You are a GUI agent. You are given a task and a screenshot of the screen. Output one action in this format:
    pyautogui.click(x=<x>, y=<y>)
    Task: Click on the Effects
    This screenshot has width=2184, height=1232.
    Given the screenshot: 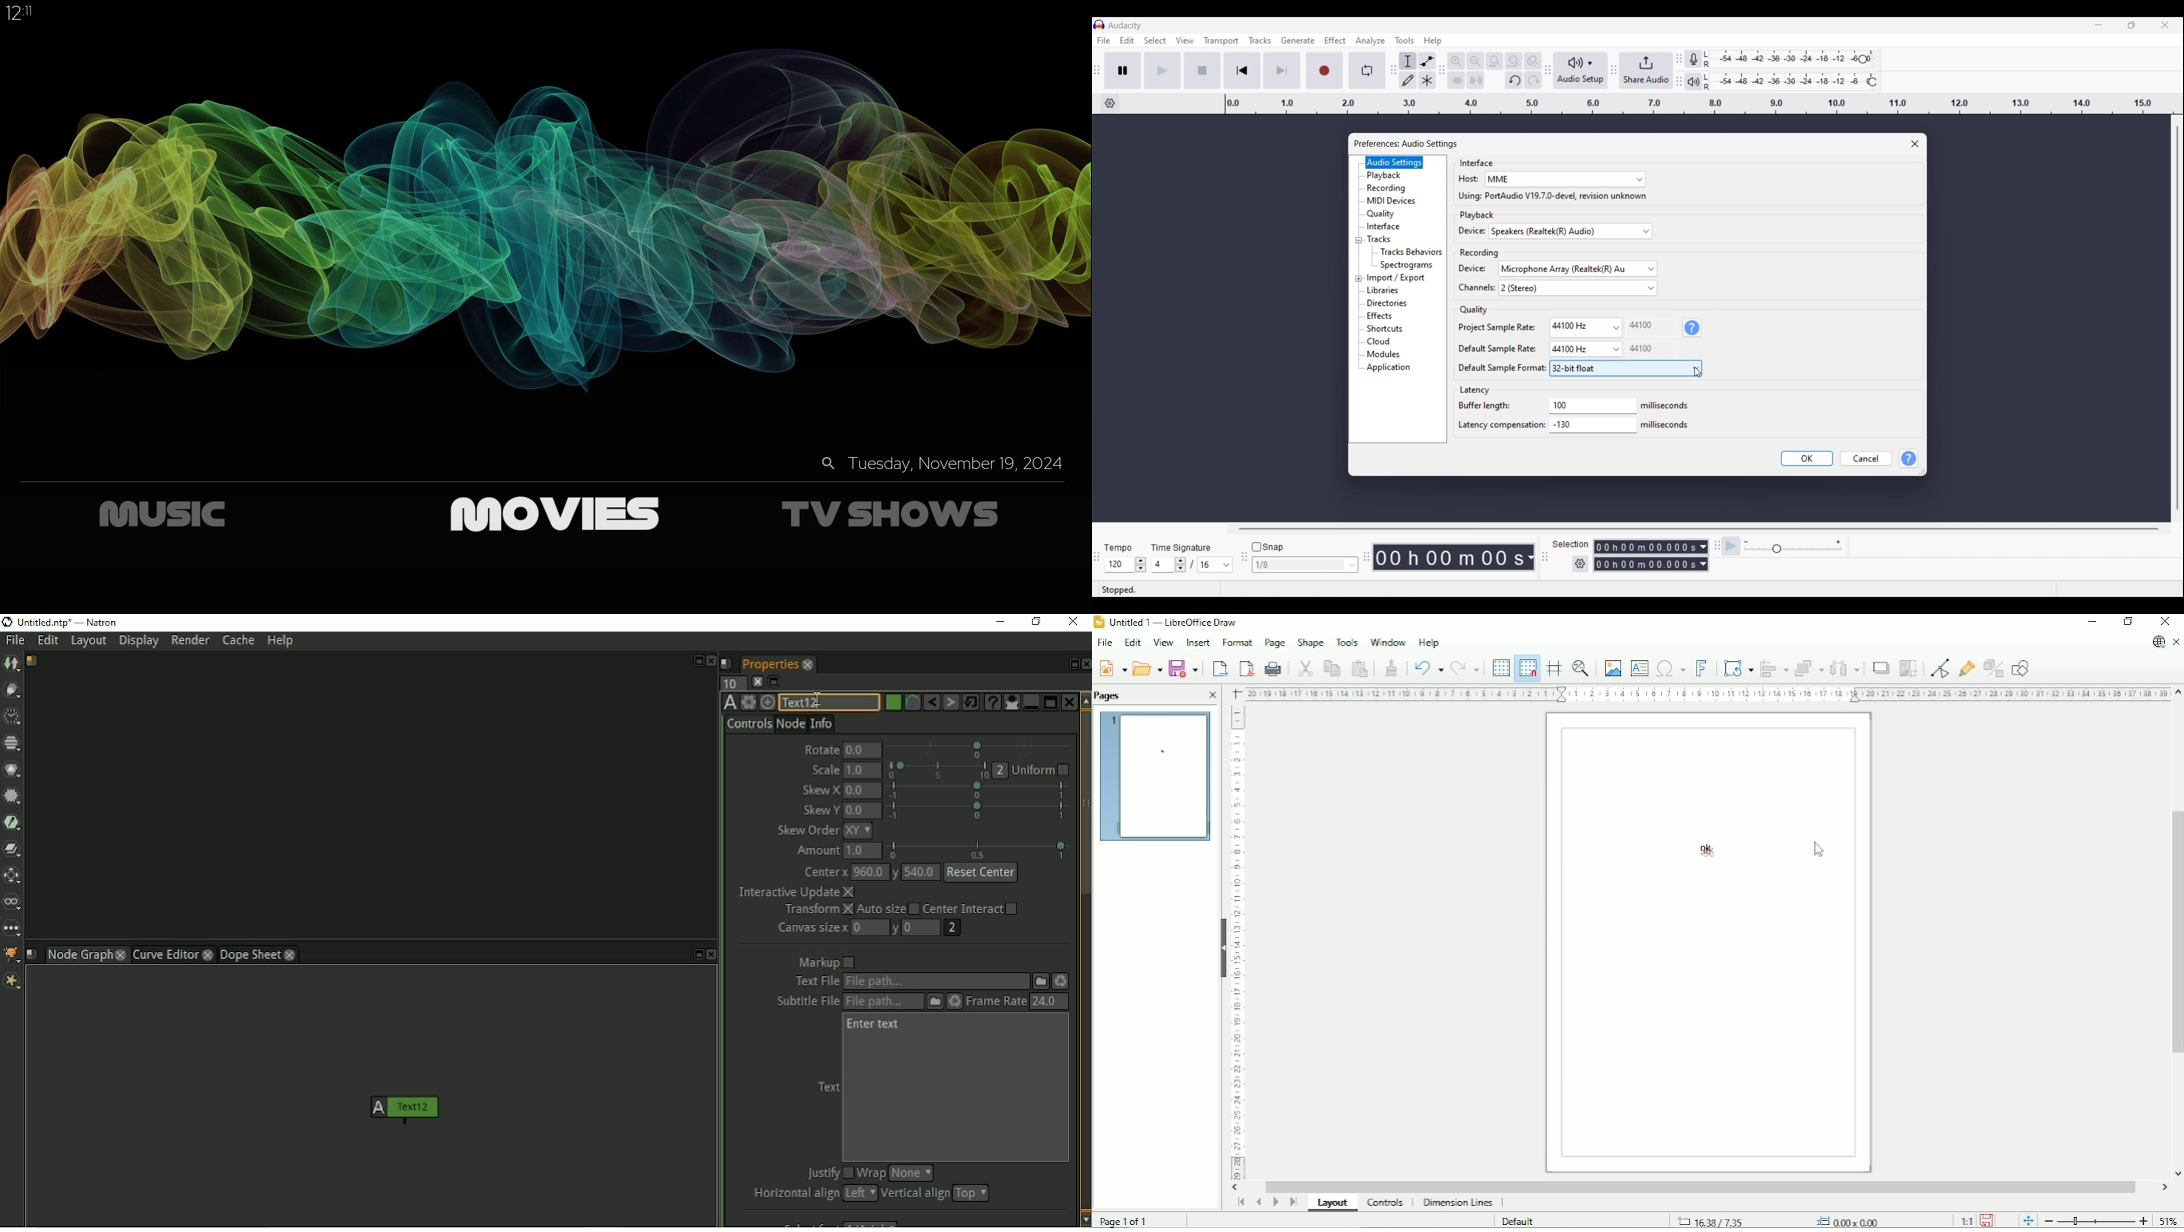 What is the action you would take?
    pyautogui.click(x=1394, y=316)
    